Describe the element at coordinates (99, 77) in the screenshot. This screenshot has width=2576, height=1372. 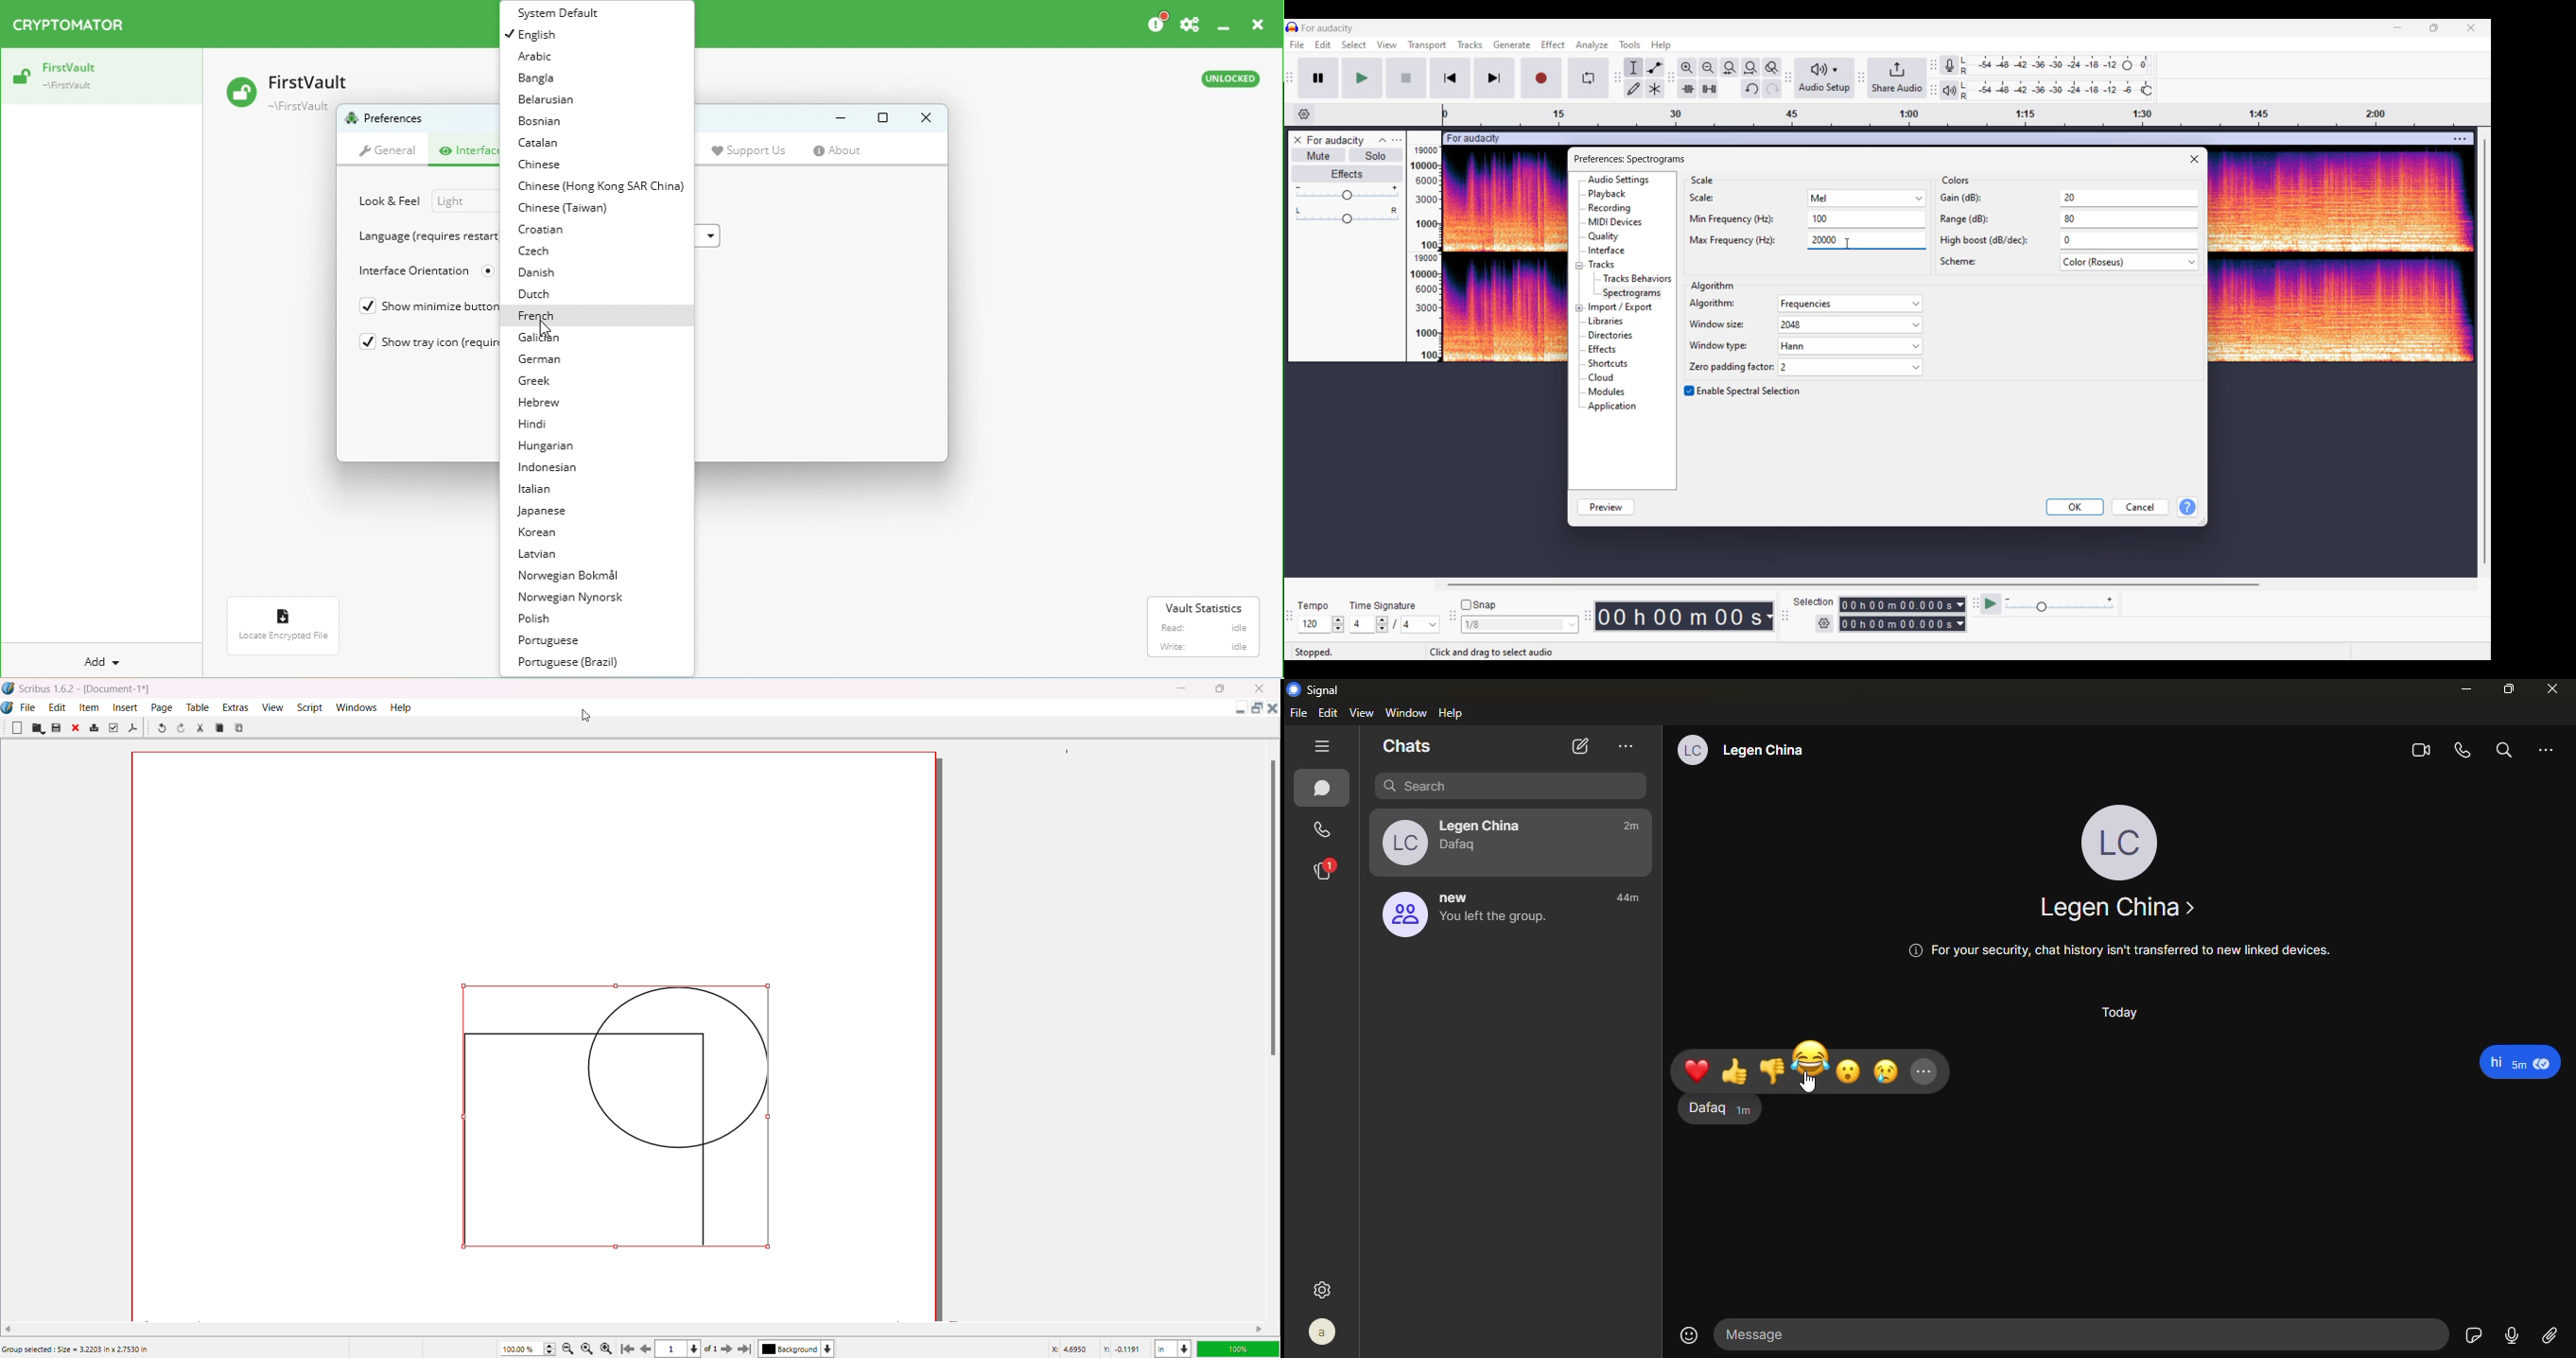
I see `Vault` at that location.